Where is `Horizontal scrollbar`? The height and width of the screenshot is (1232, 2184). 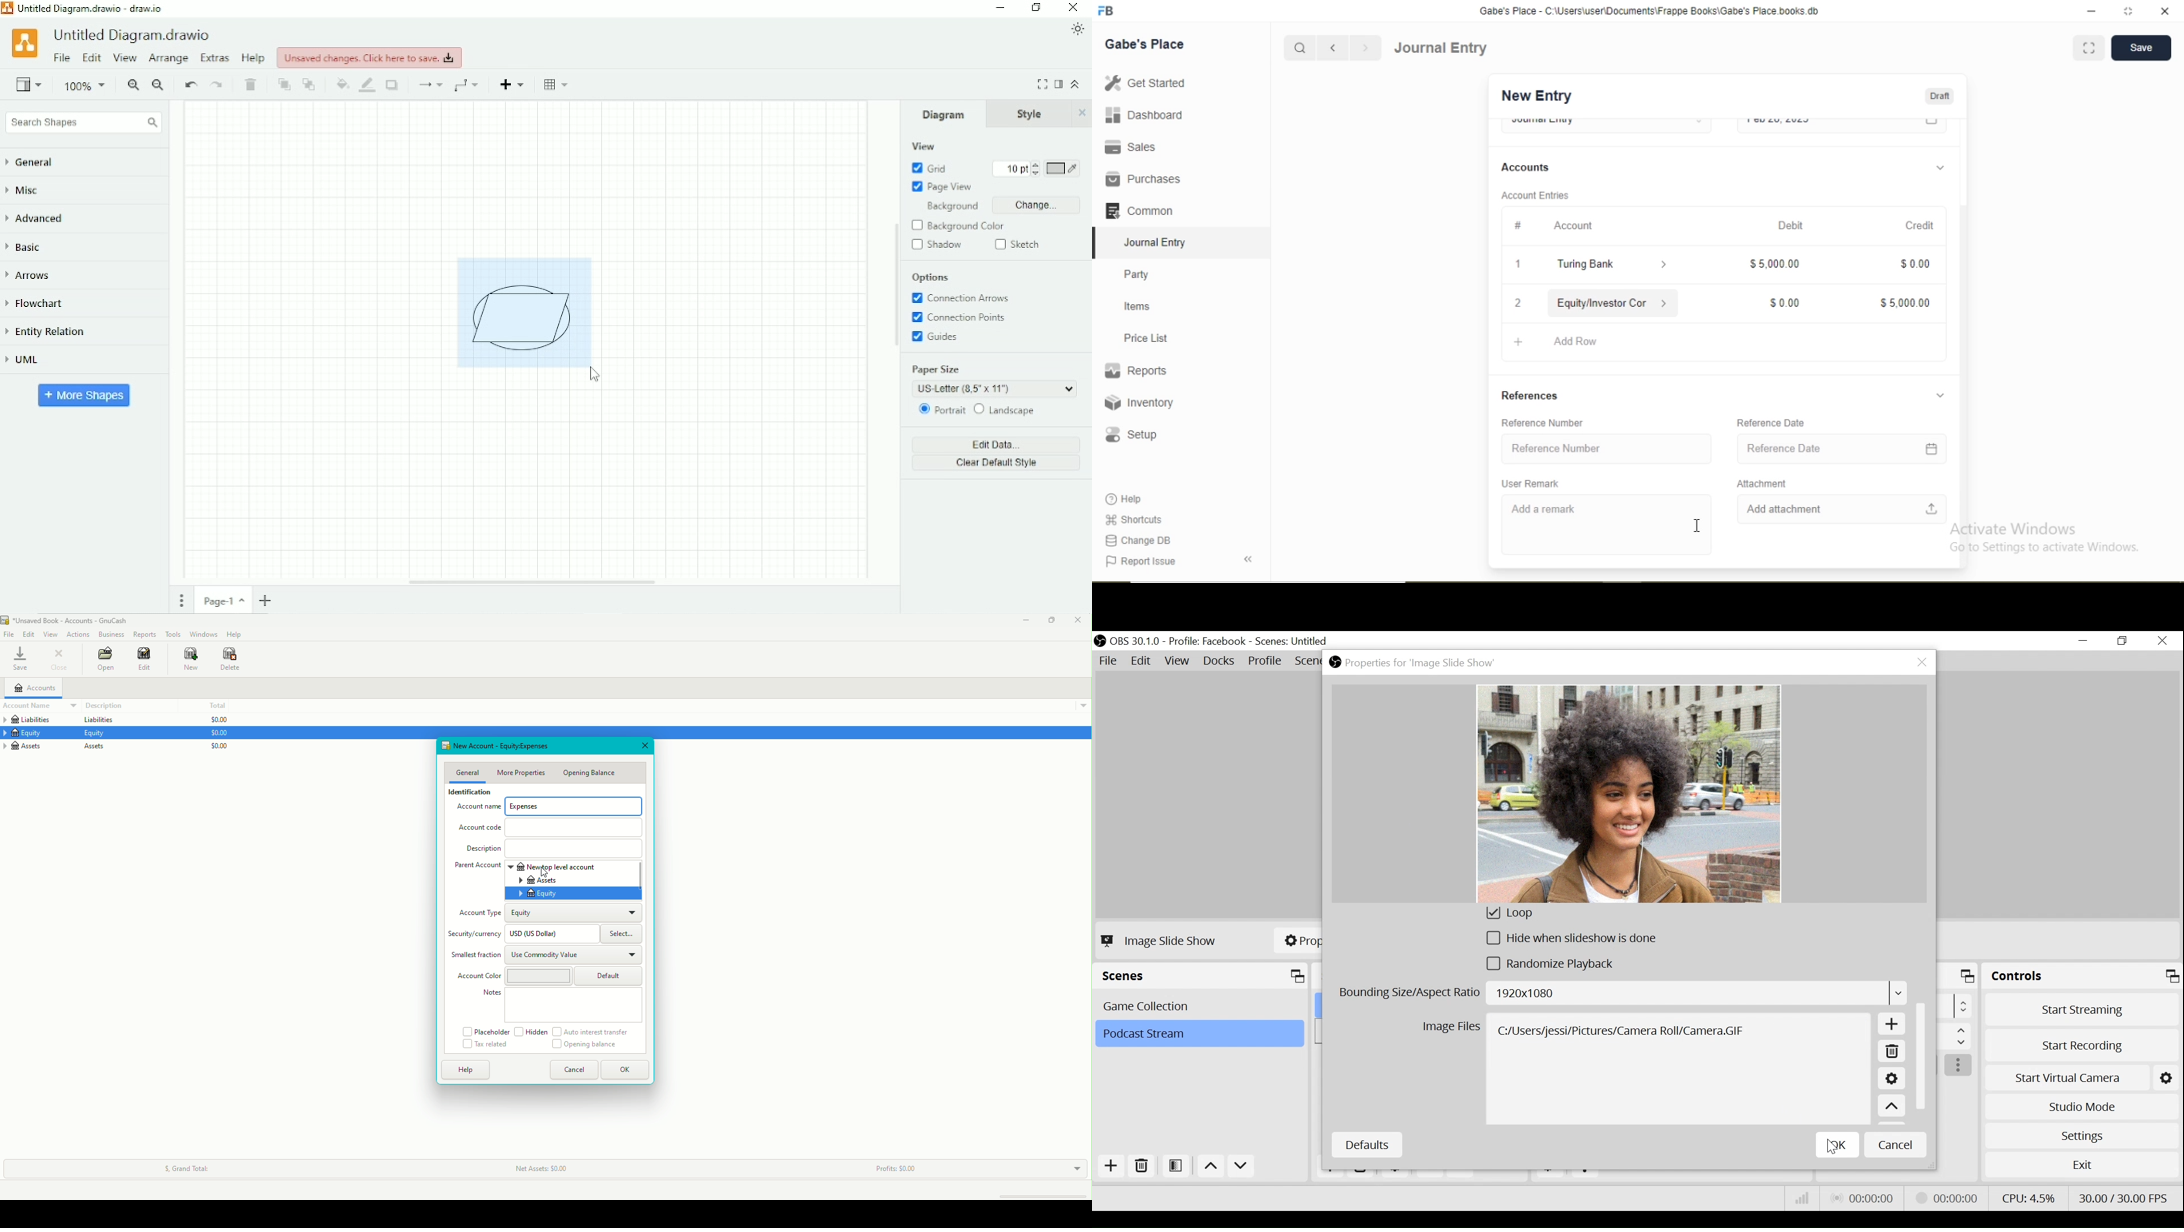
Horizontal scrollbar is located at coordinates (532, 582).